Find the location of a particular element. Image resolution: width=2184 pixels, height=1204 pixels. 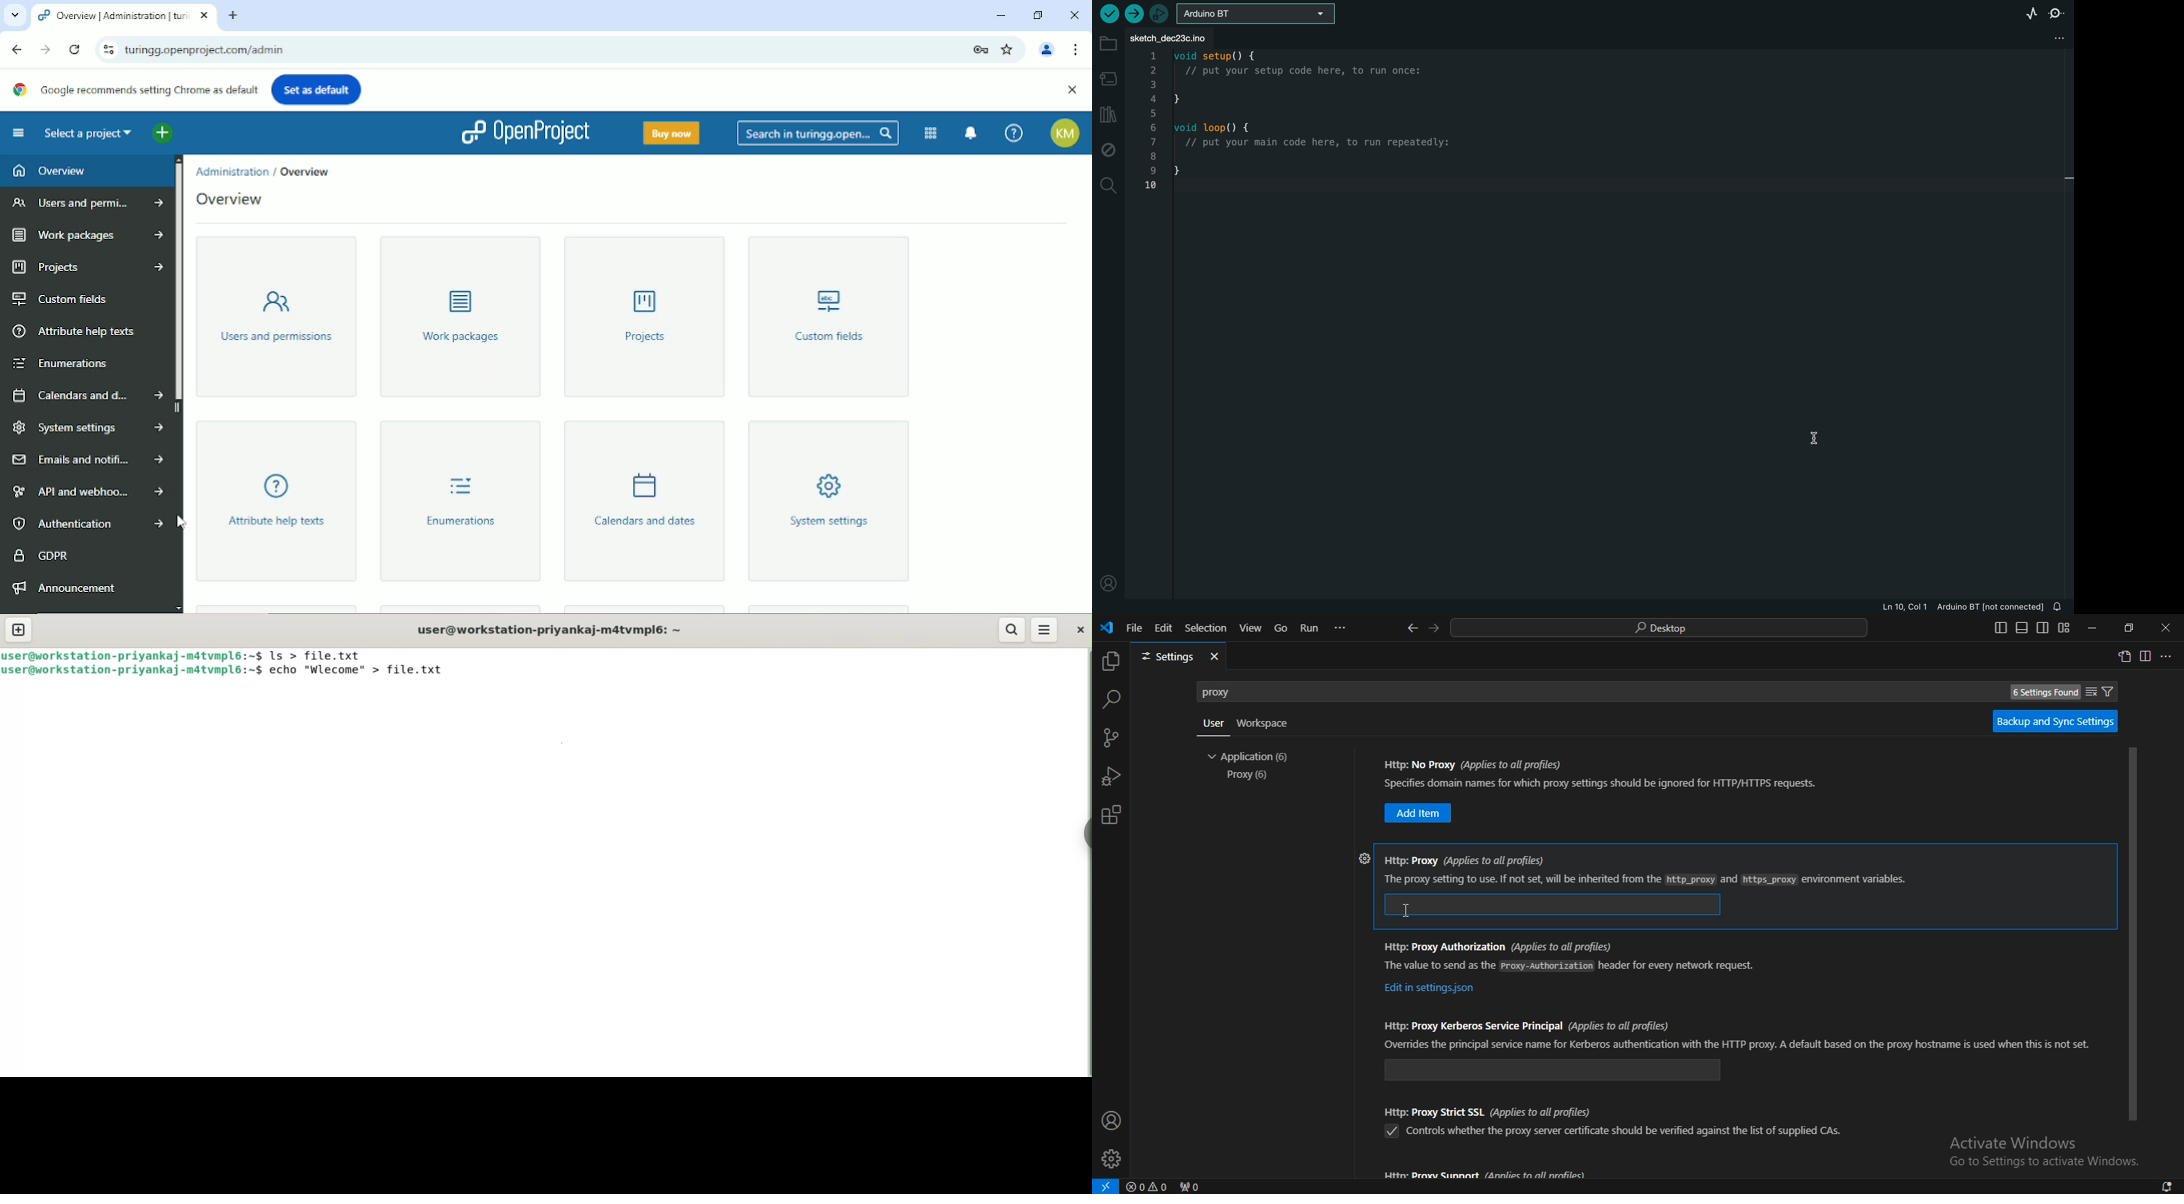

close is located at coordinates (2165, 628).